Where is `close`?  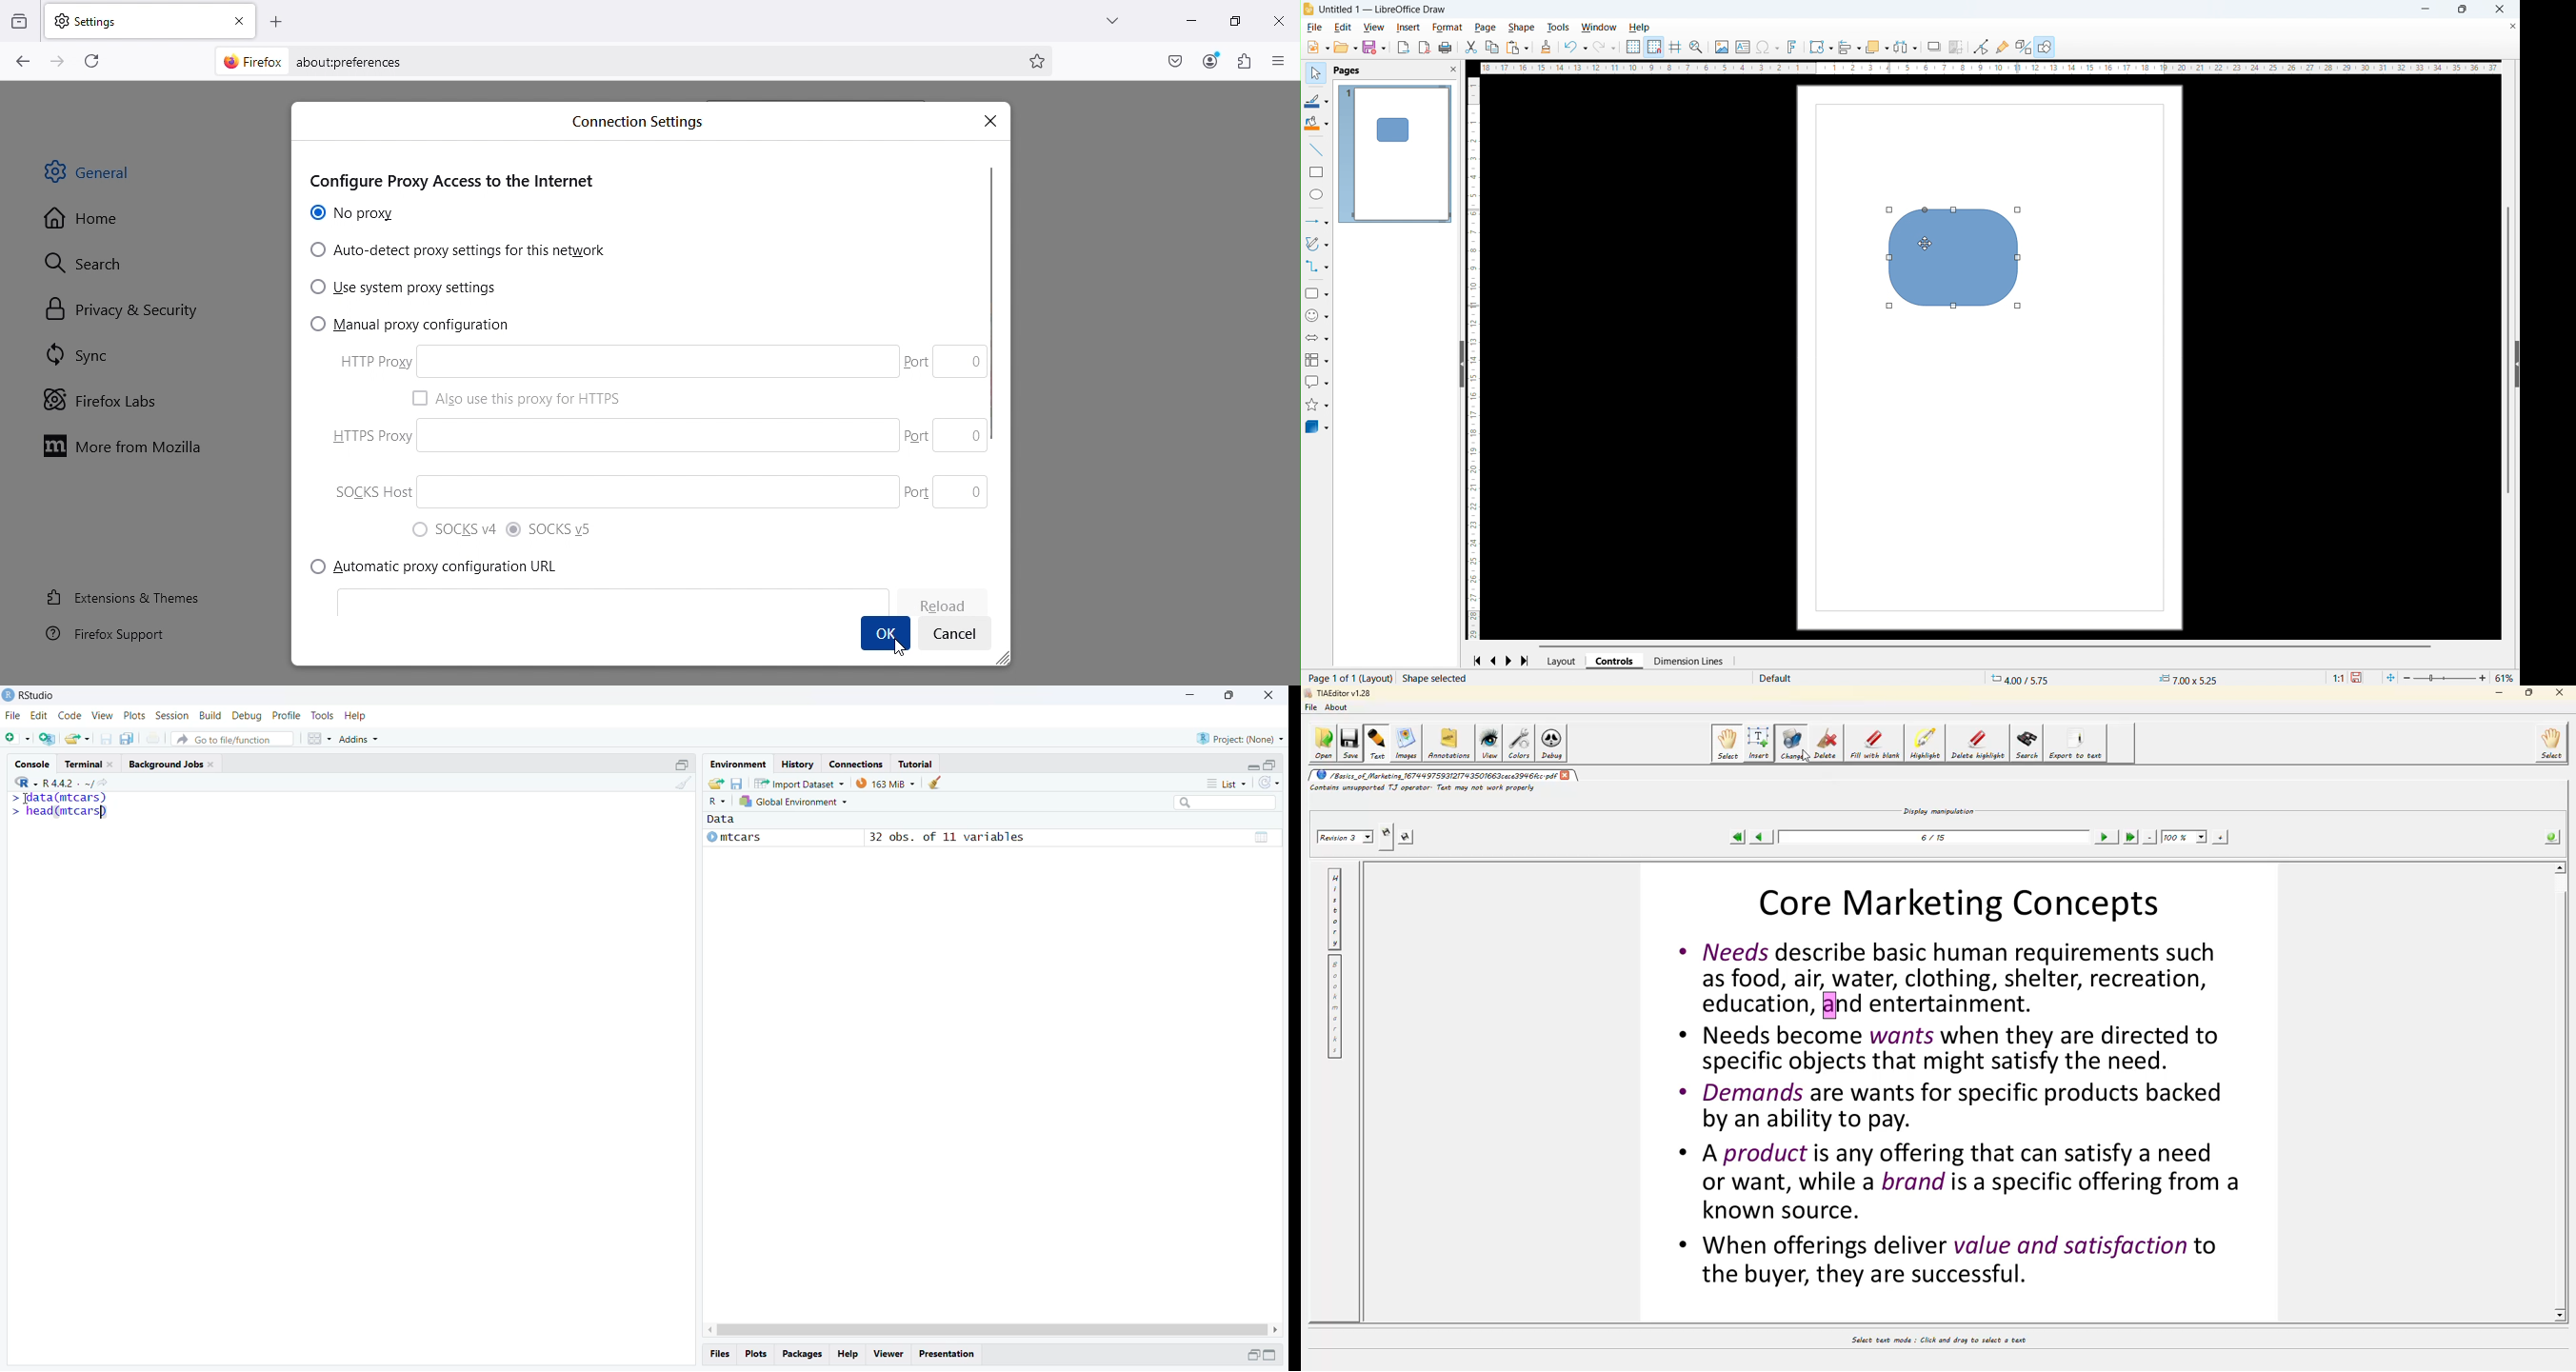
close is located at coordinates (240, 18).